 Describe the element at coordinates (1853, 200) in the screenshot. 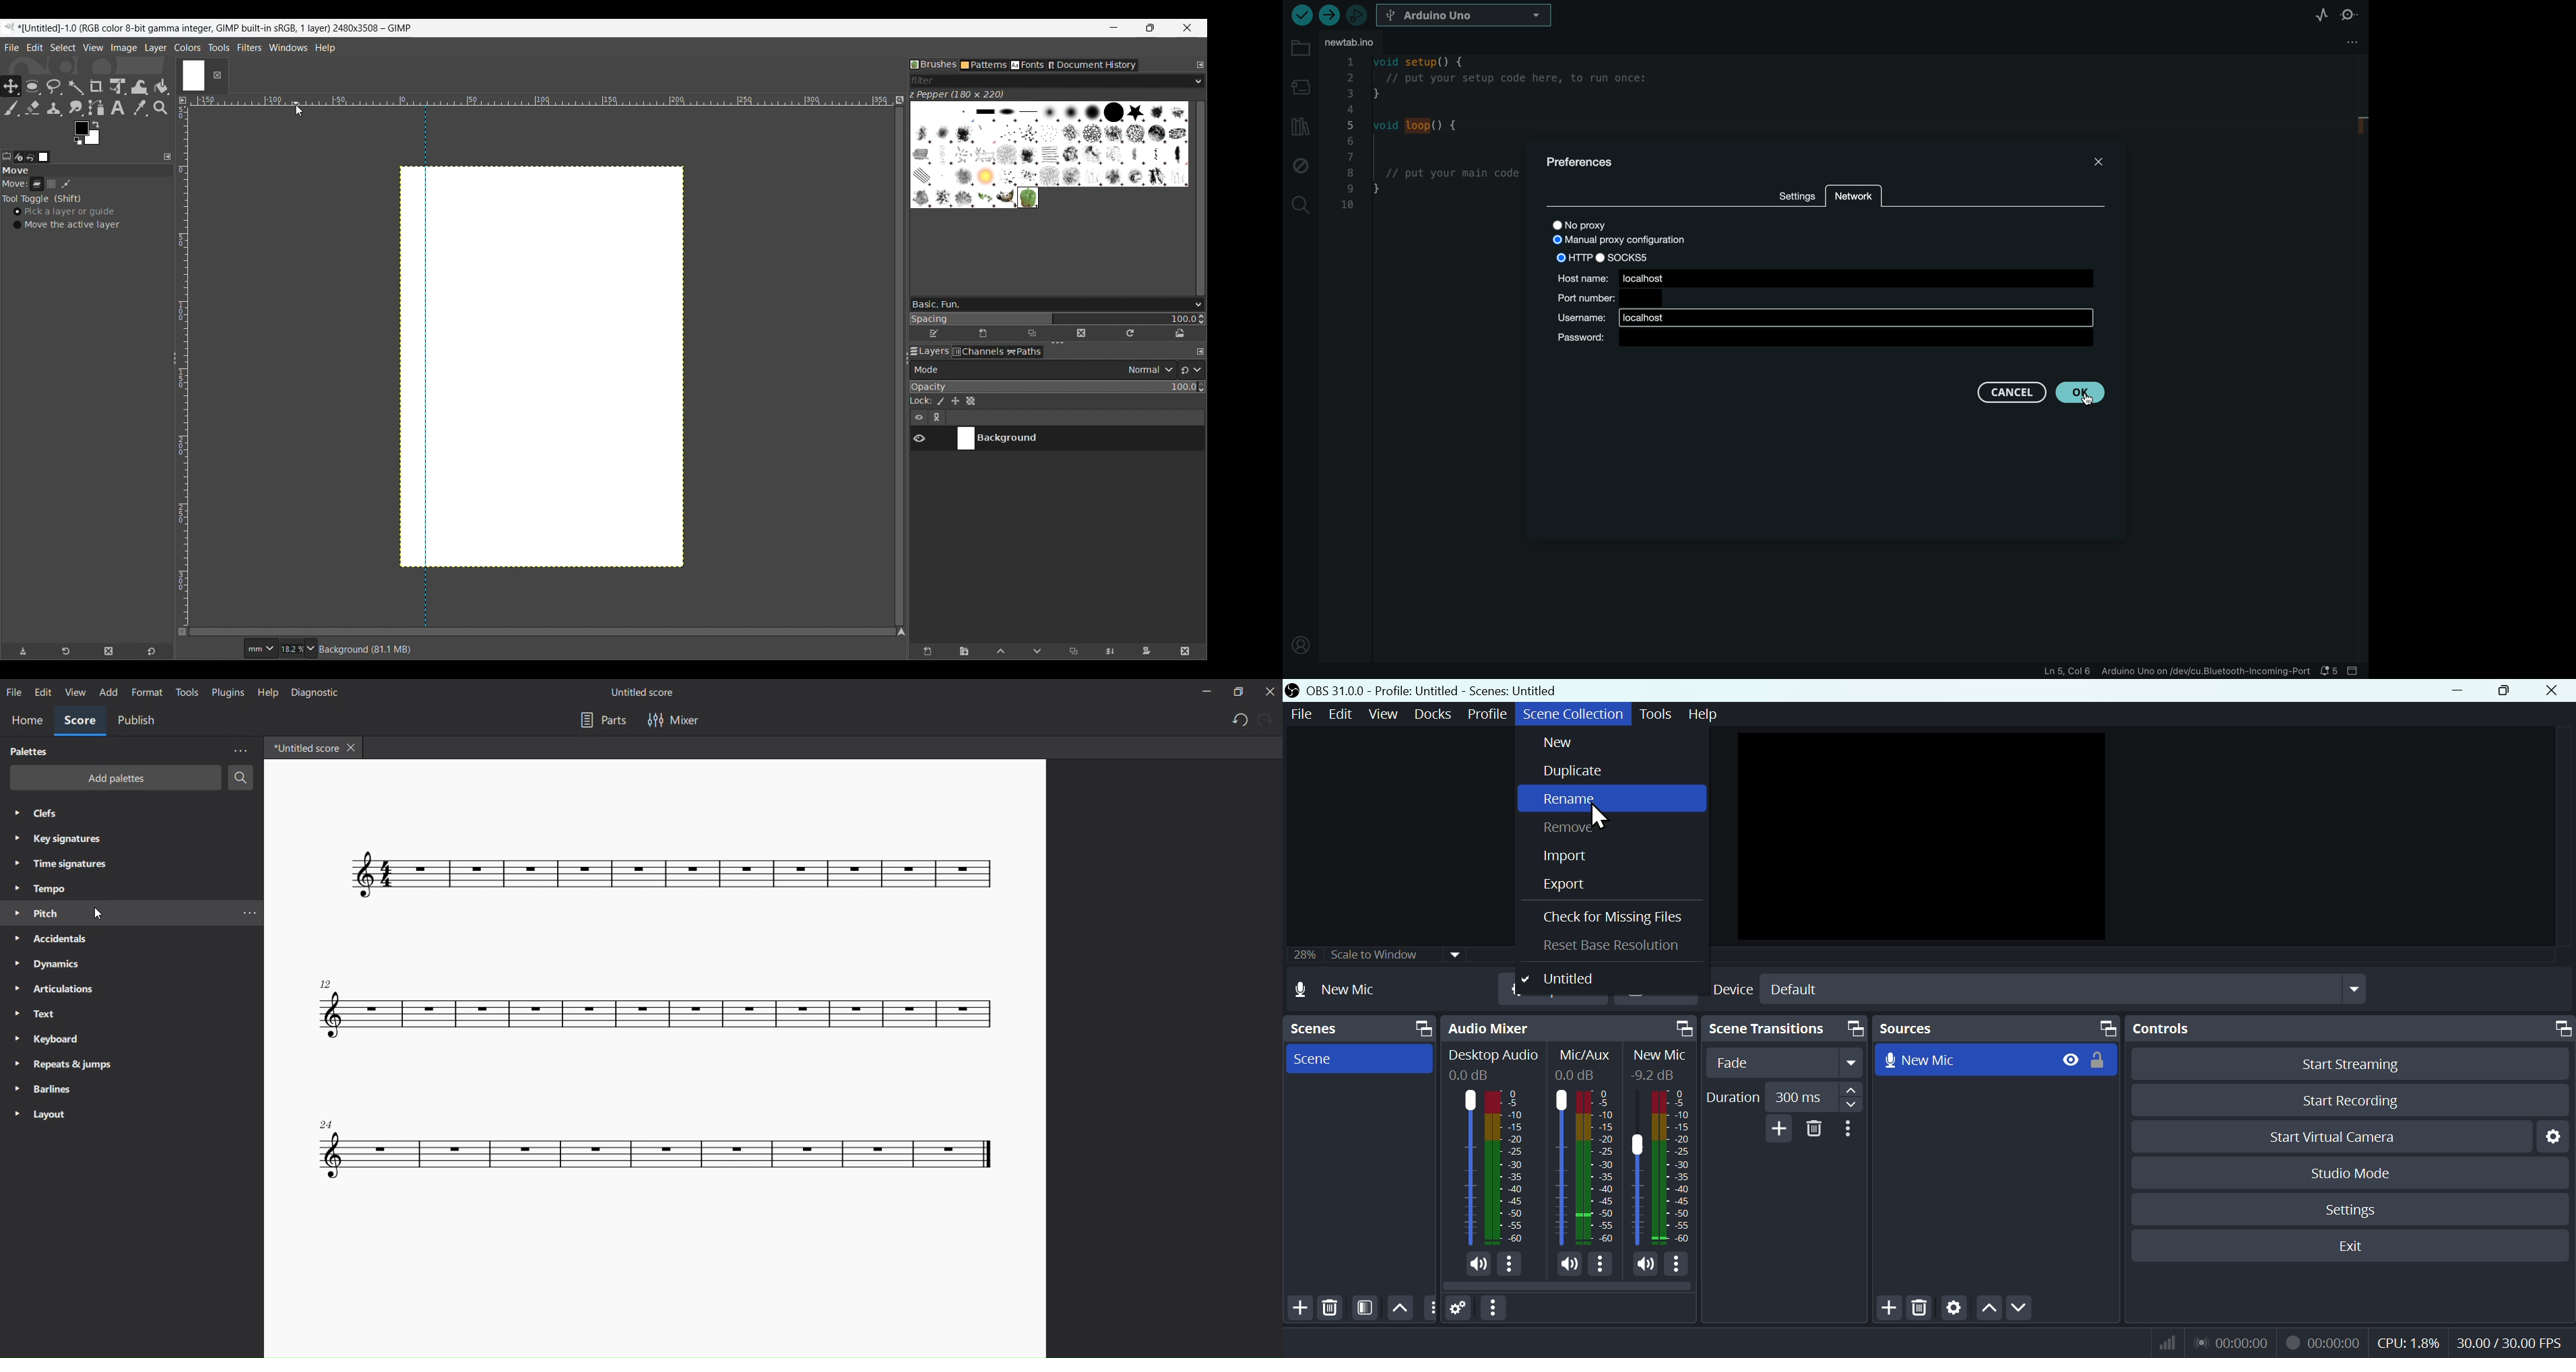

I see `network` at that location.